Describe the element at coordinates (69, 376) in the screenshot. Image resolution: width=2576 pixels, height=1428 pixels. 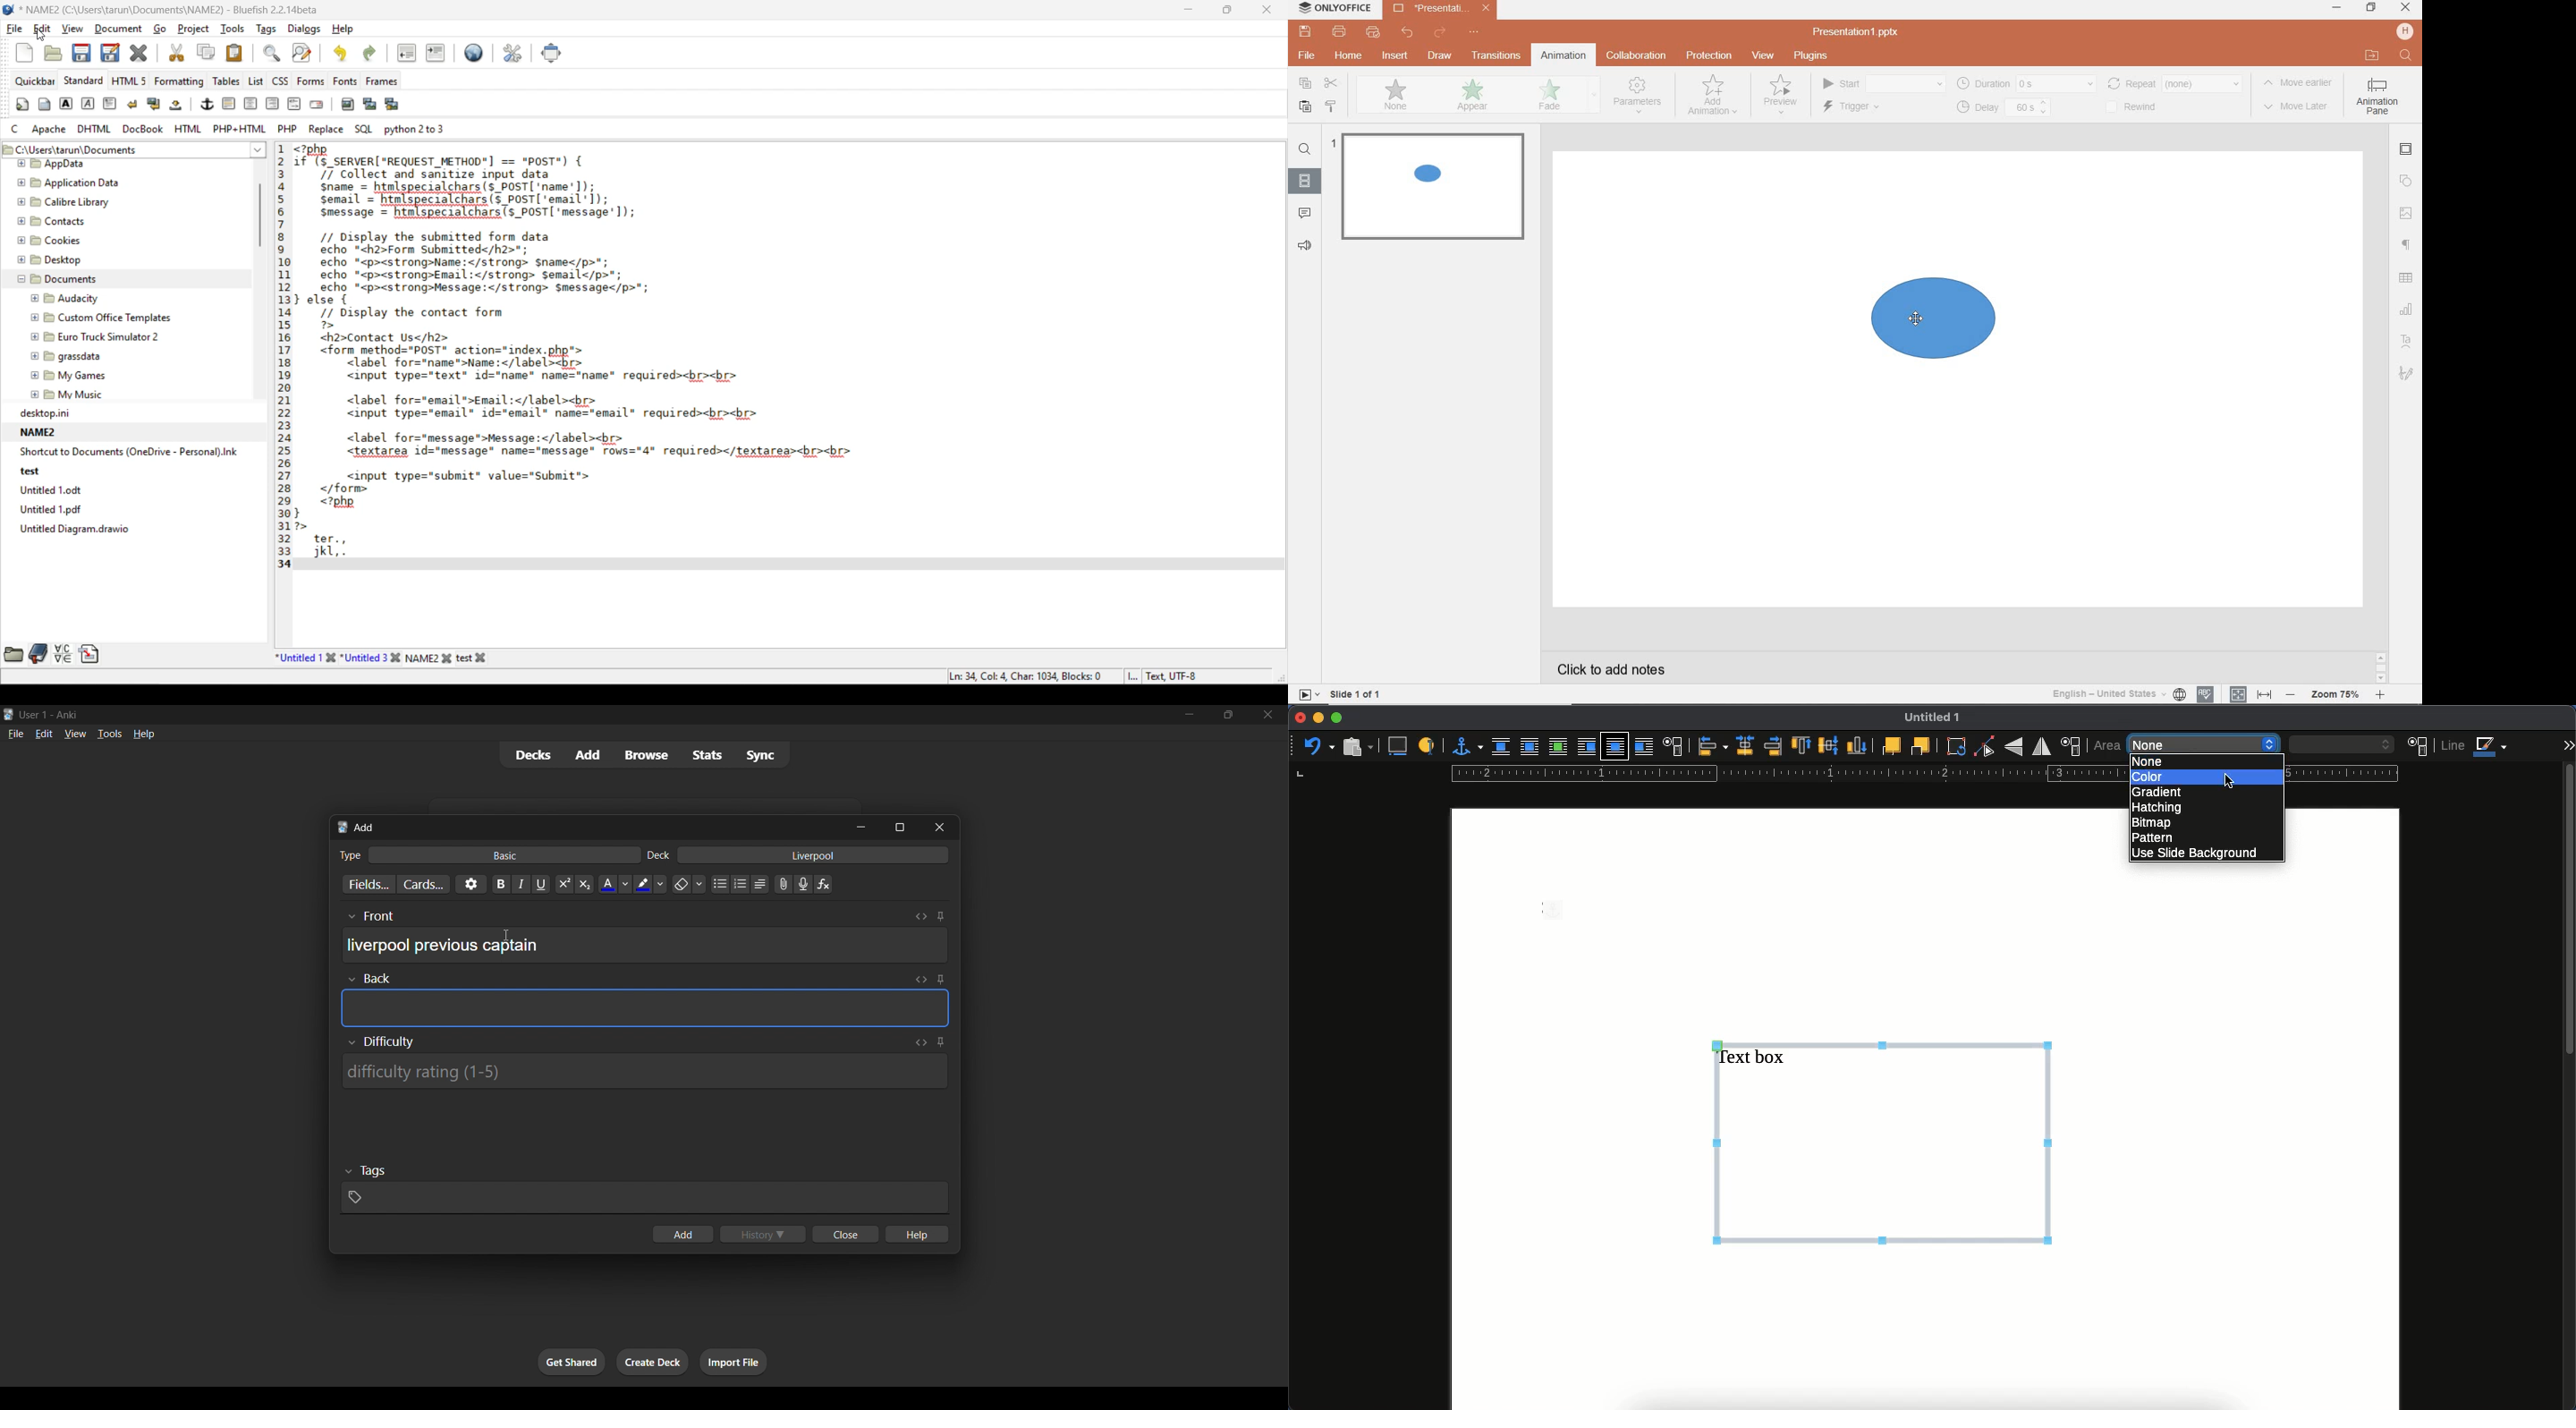
I see `my Games` at that location.